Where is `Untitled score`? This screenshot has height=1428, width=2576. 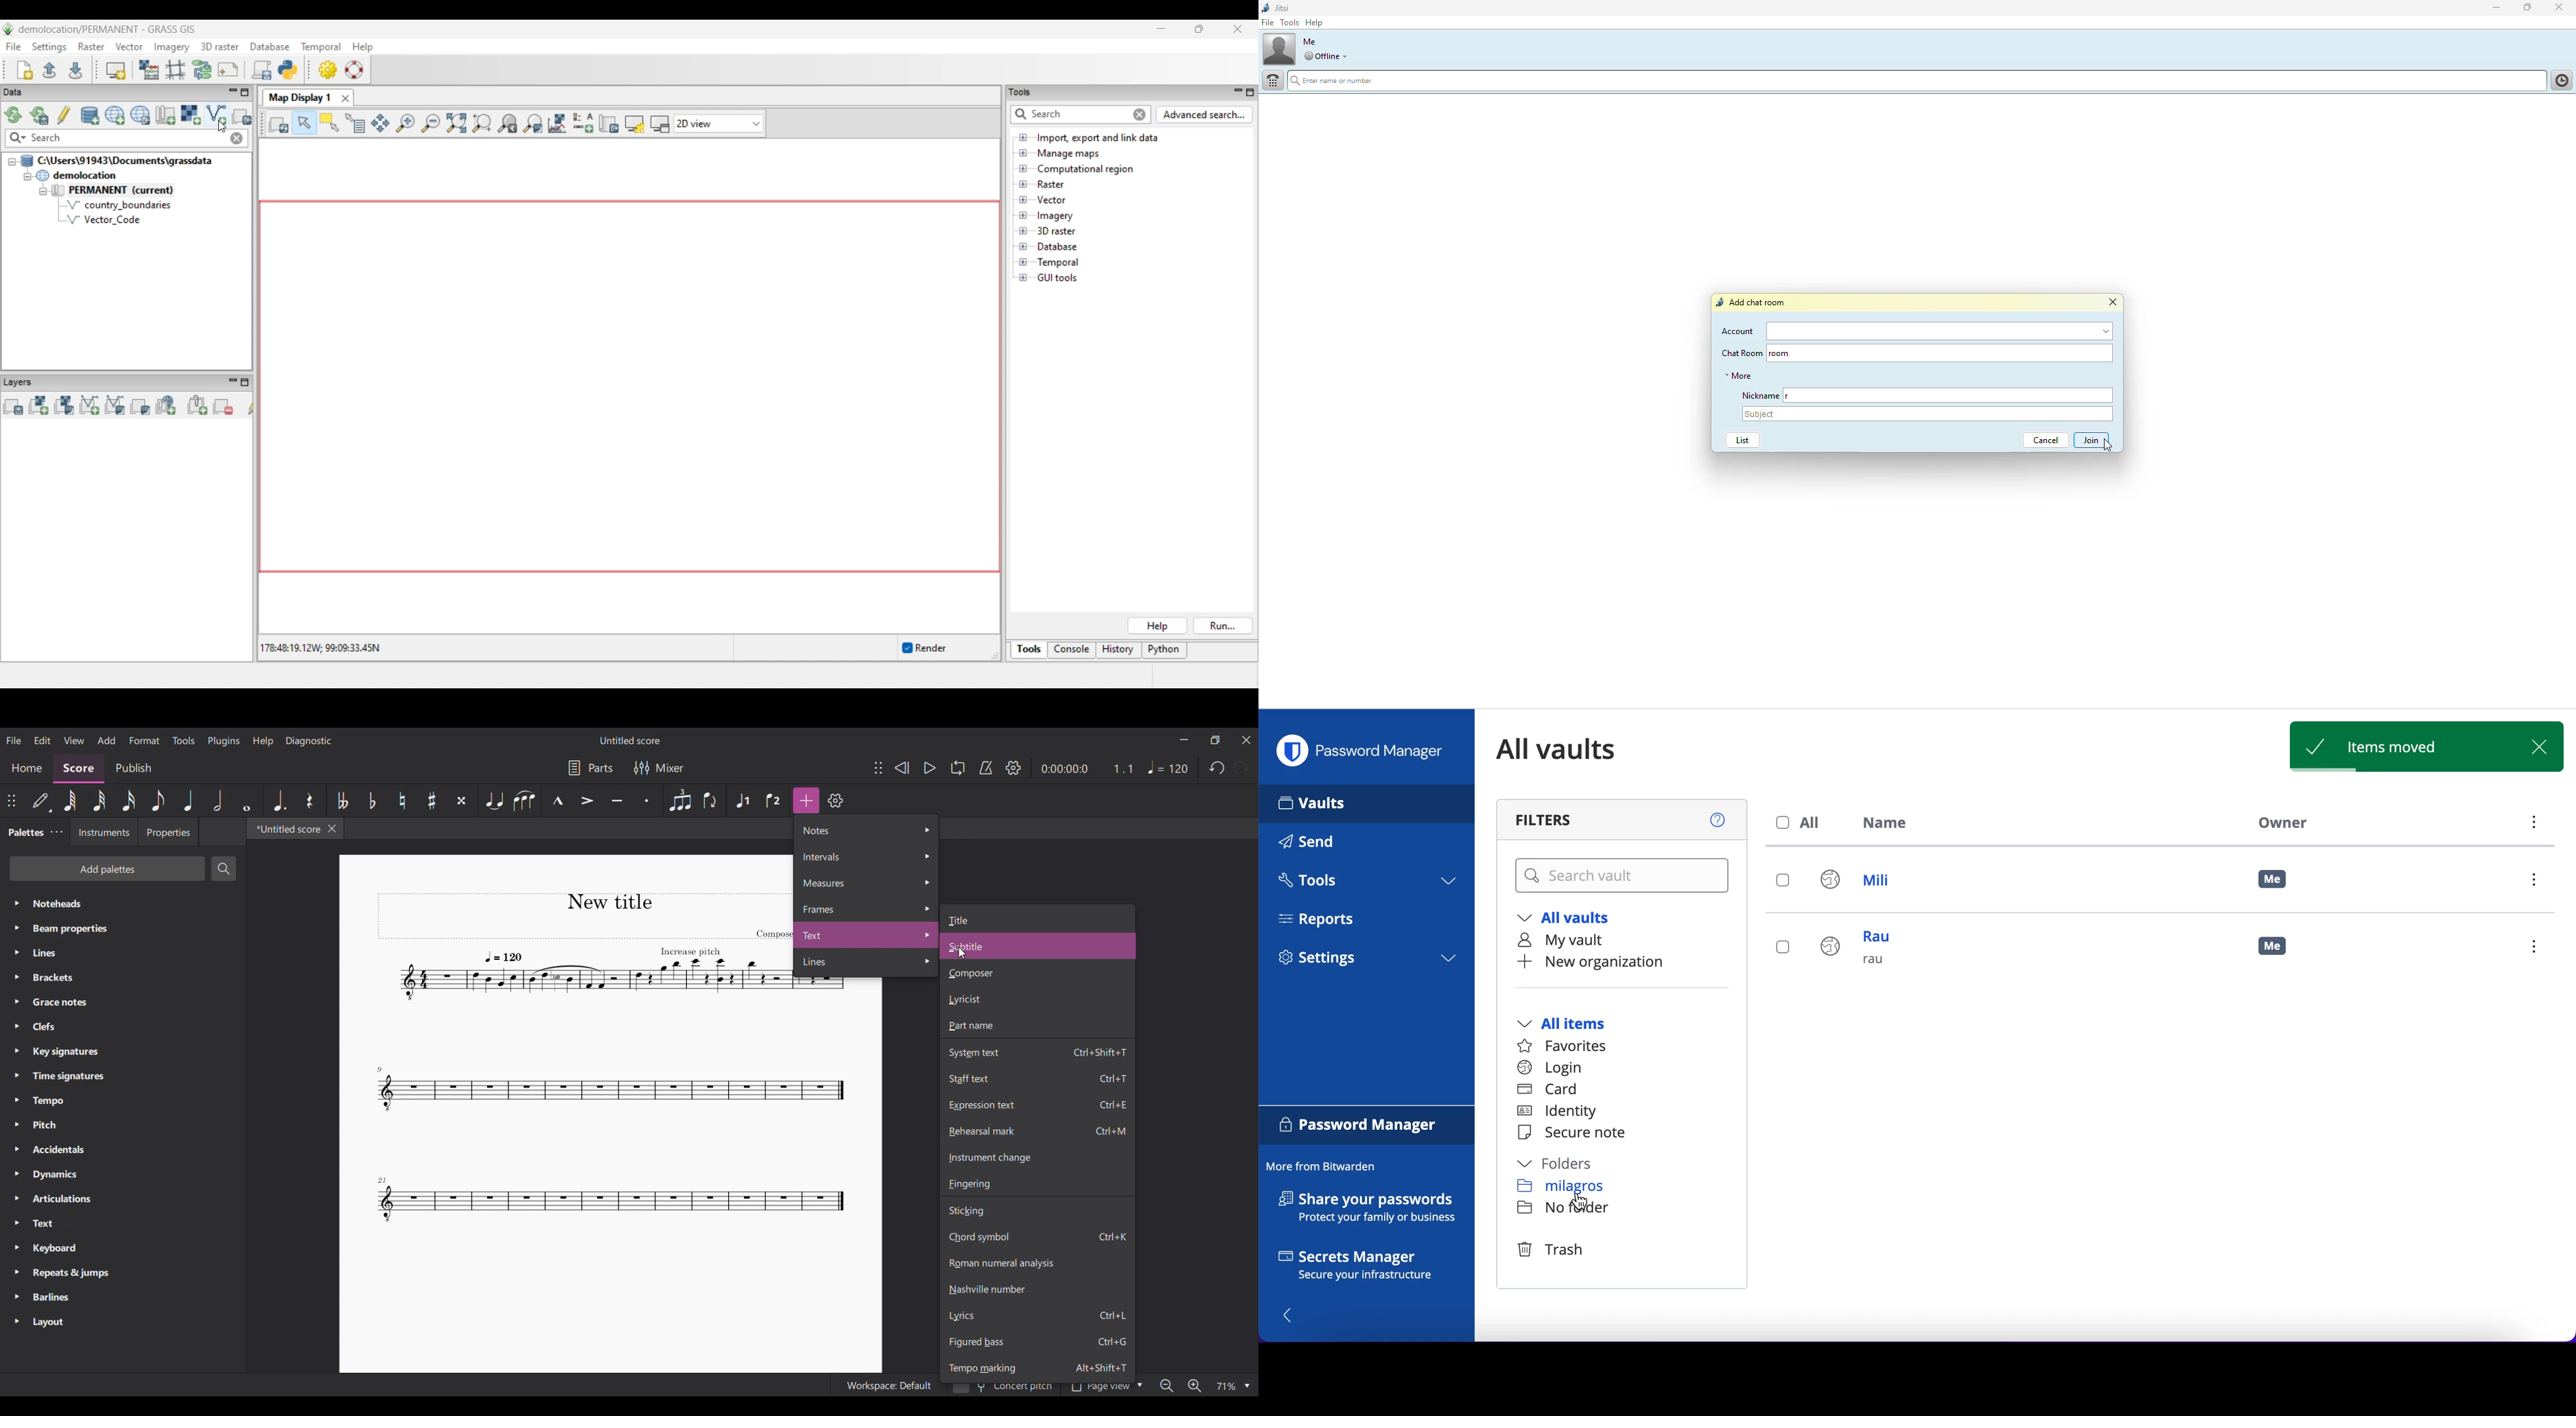 Untitled score is located at coordinates (631, 741).